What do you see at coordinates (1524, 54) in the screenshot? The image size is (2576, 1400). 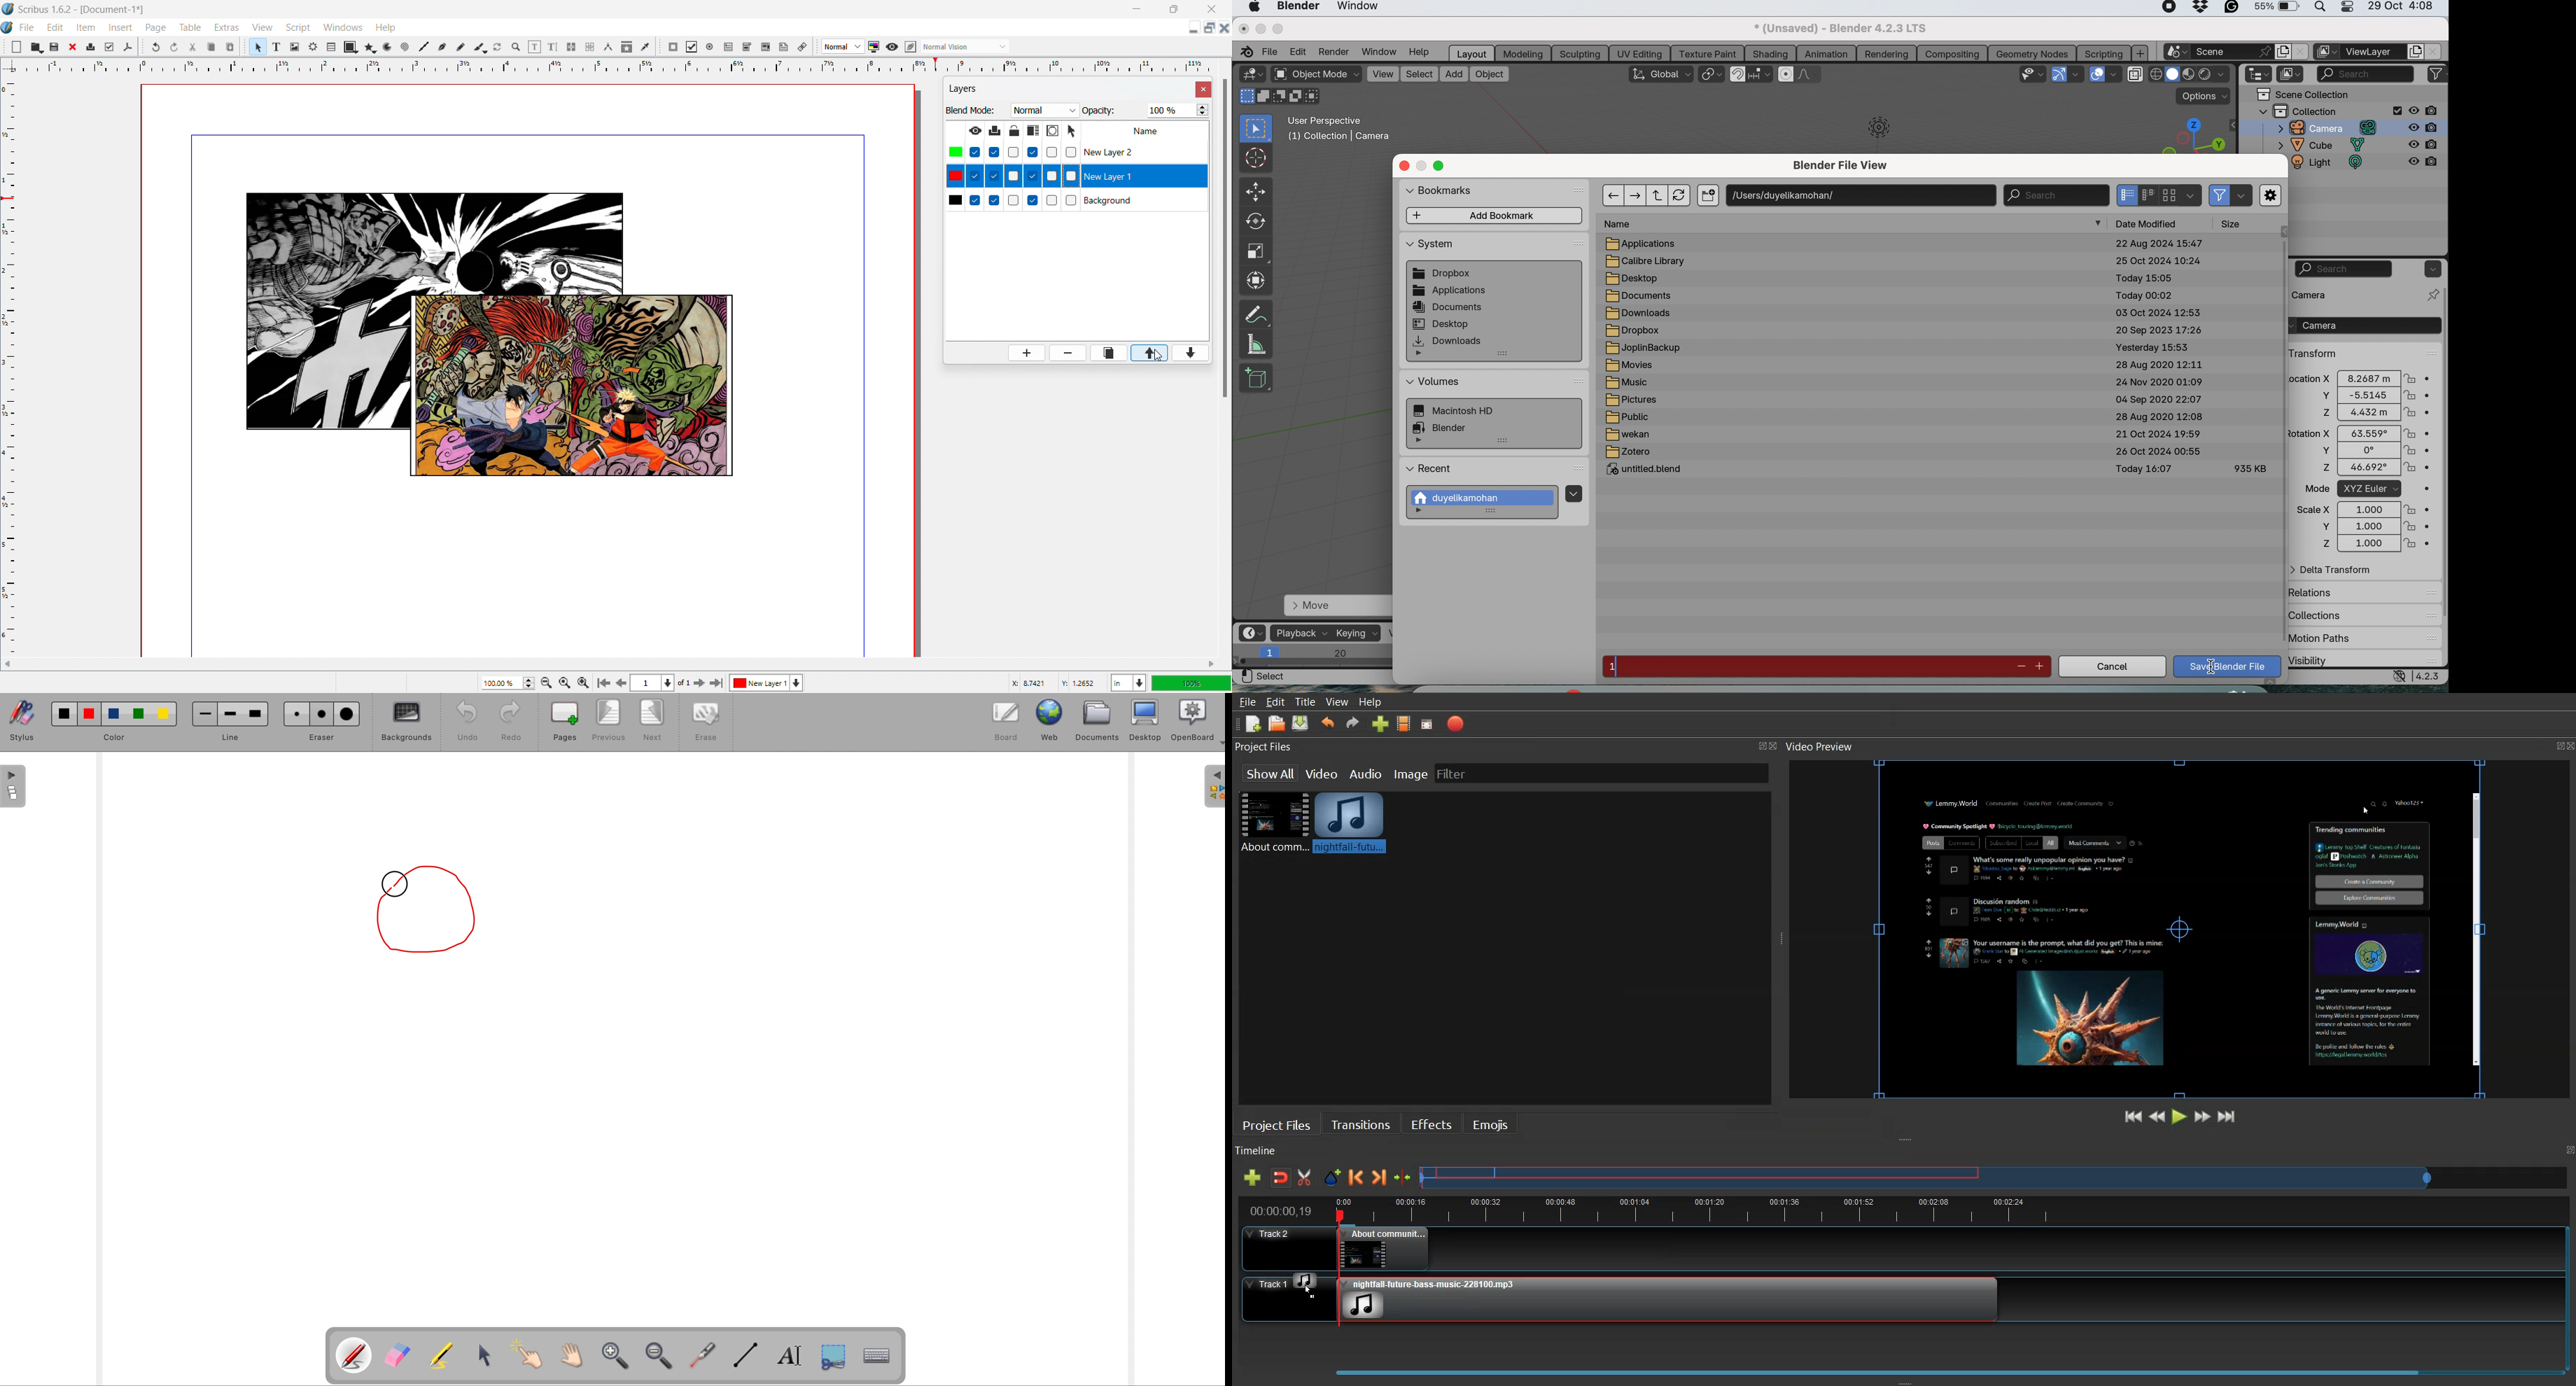 I see `modeling` at bounding box center [1524, 54].